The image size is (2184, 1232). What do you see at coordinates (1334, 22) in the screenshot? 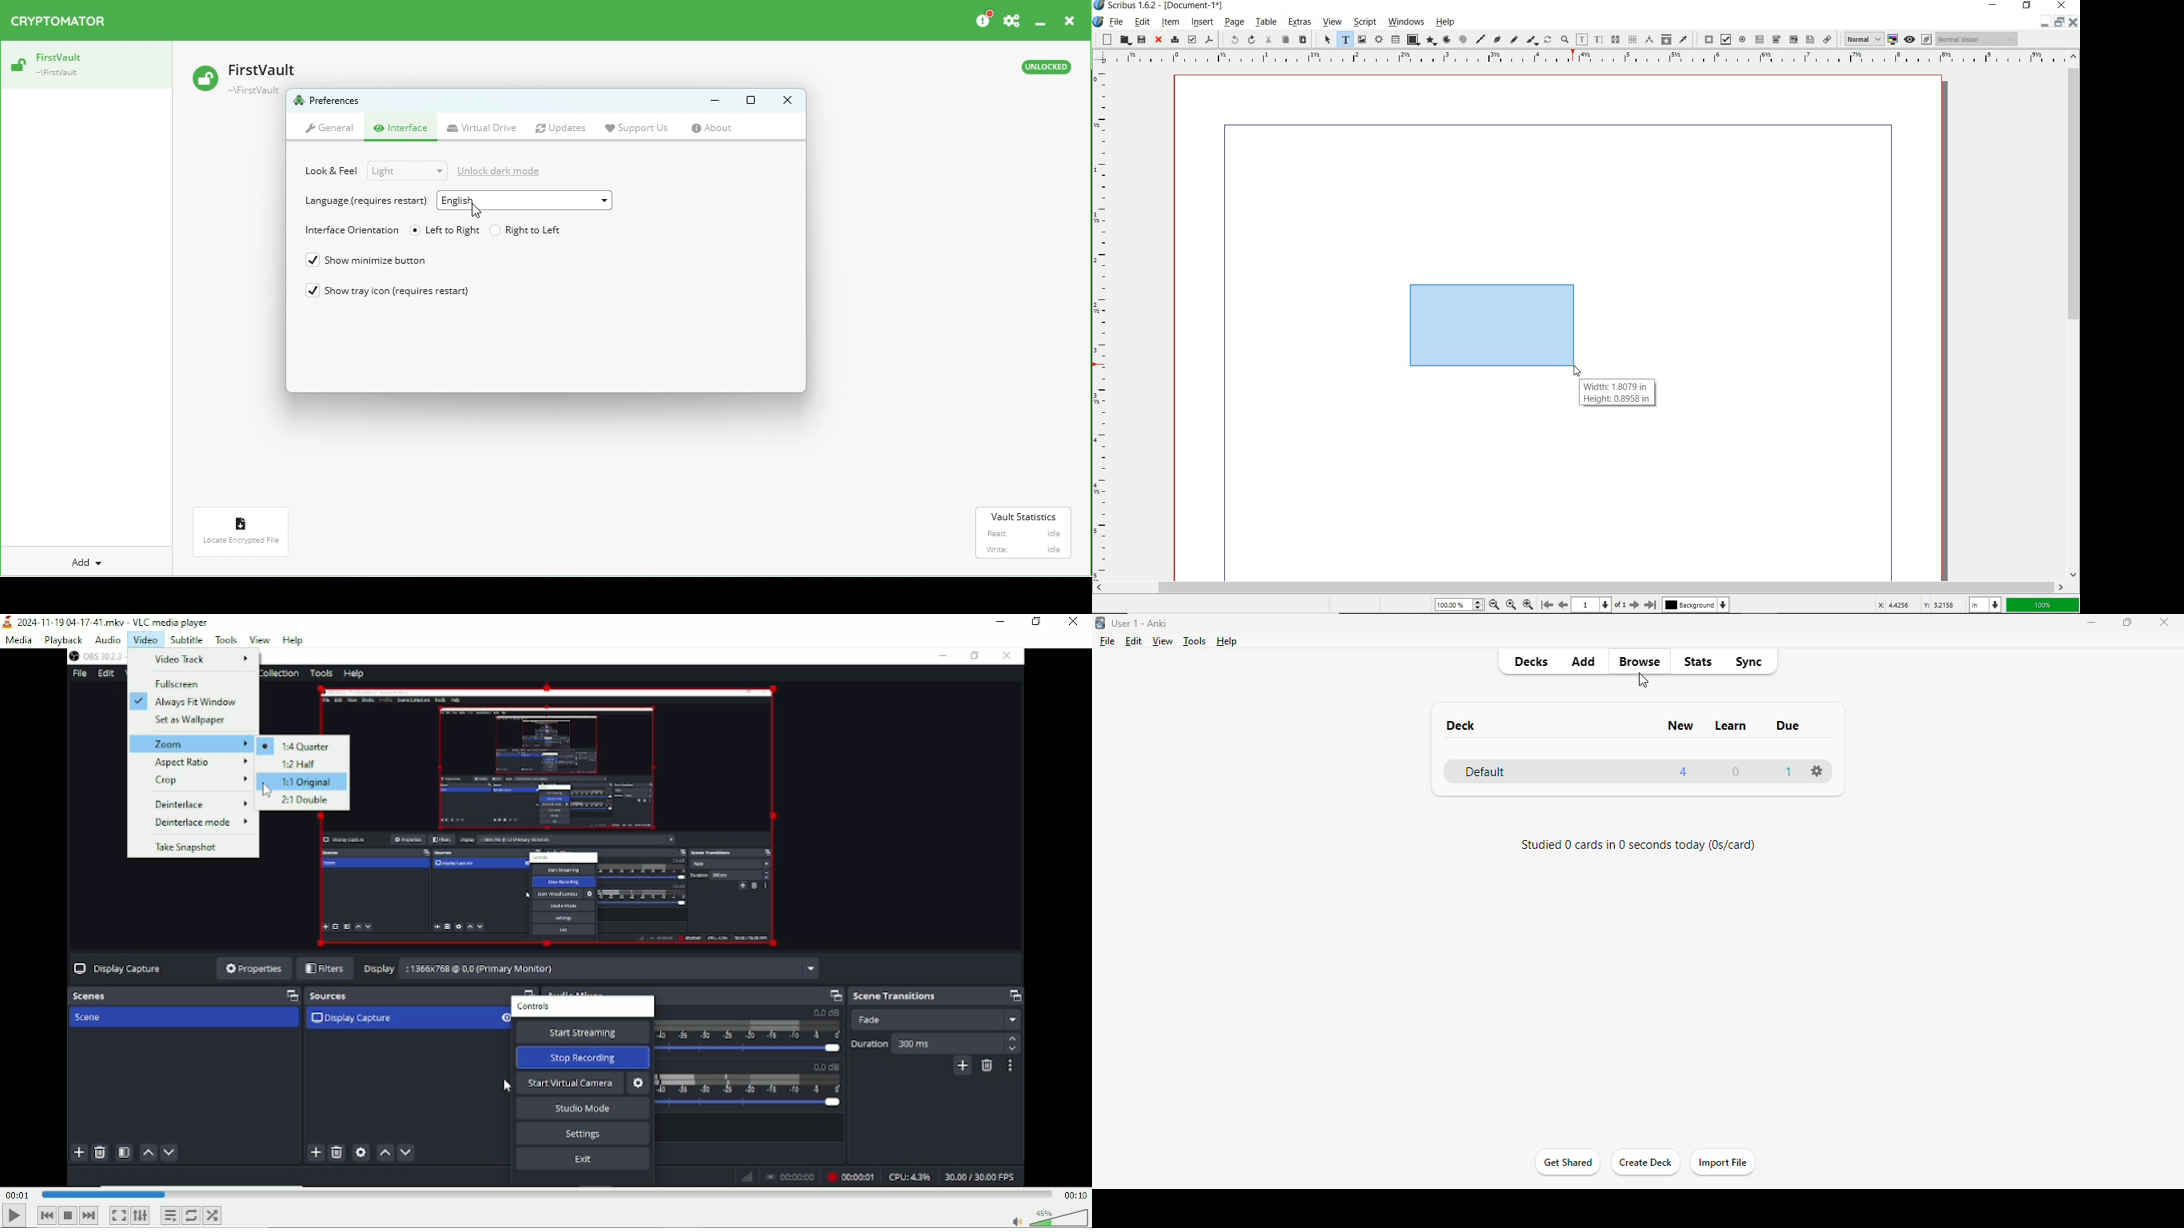
I see `view` at bounding box center [1334, 22].